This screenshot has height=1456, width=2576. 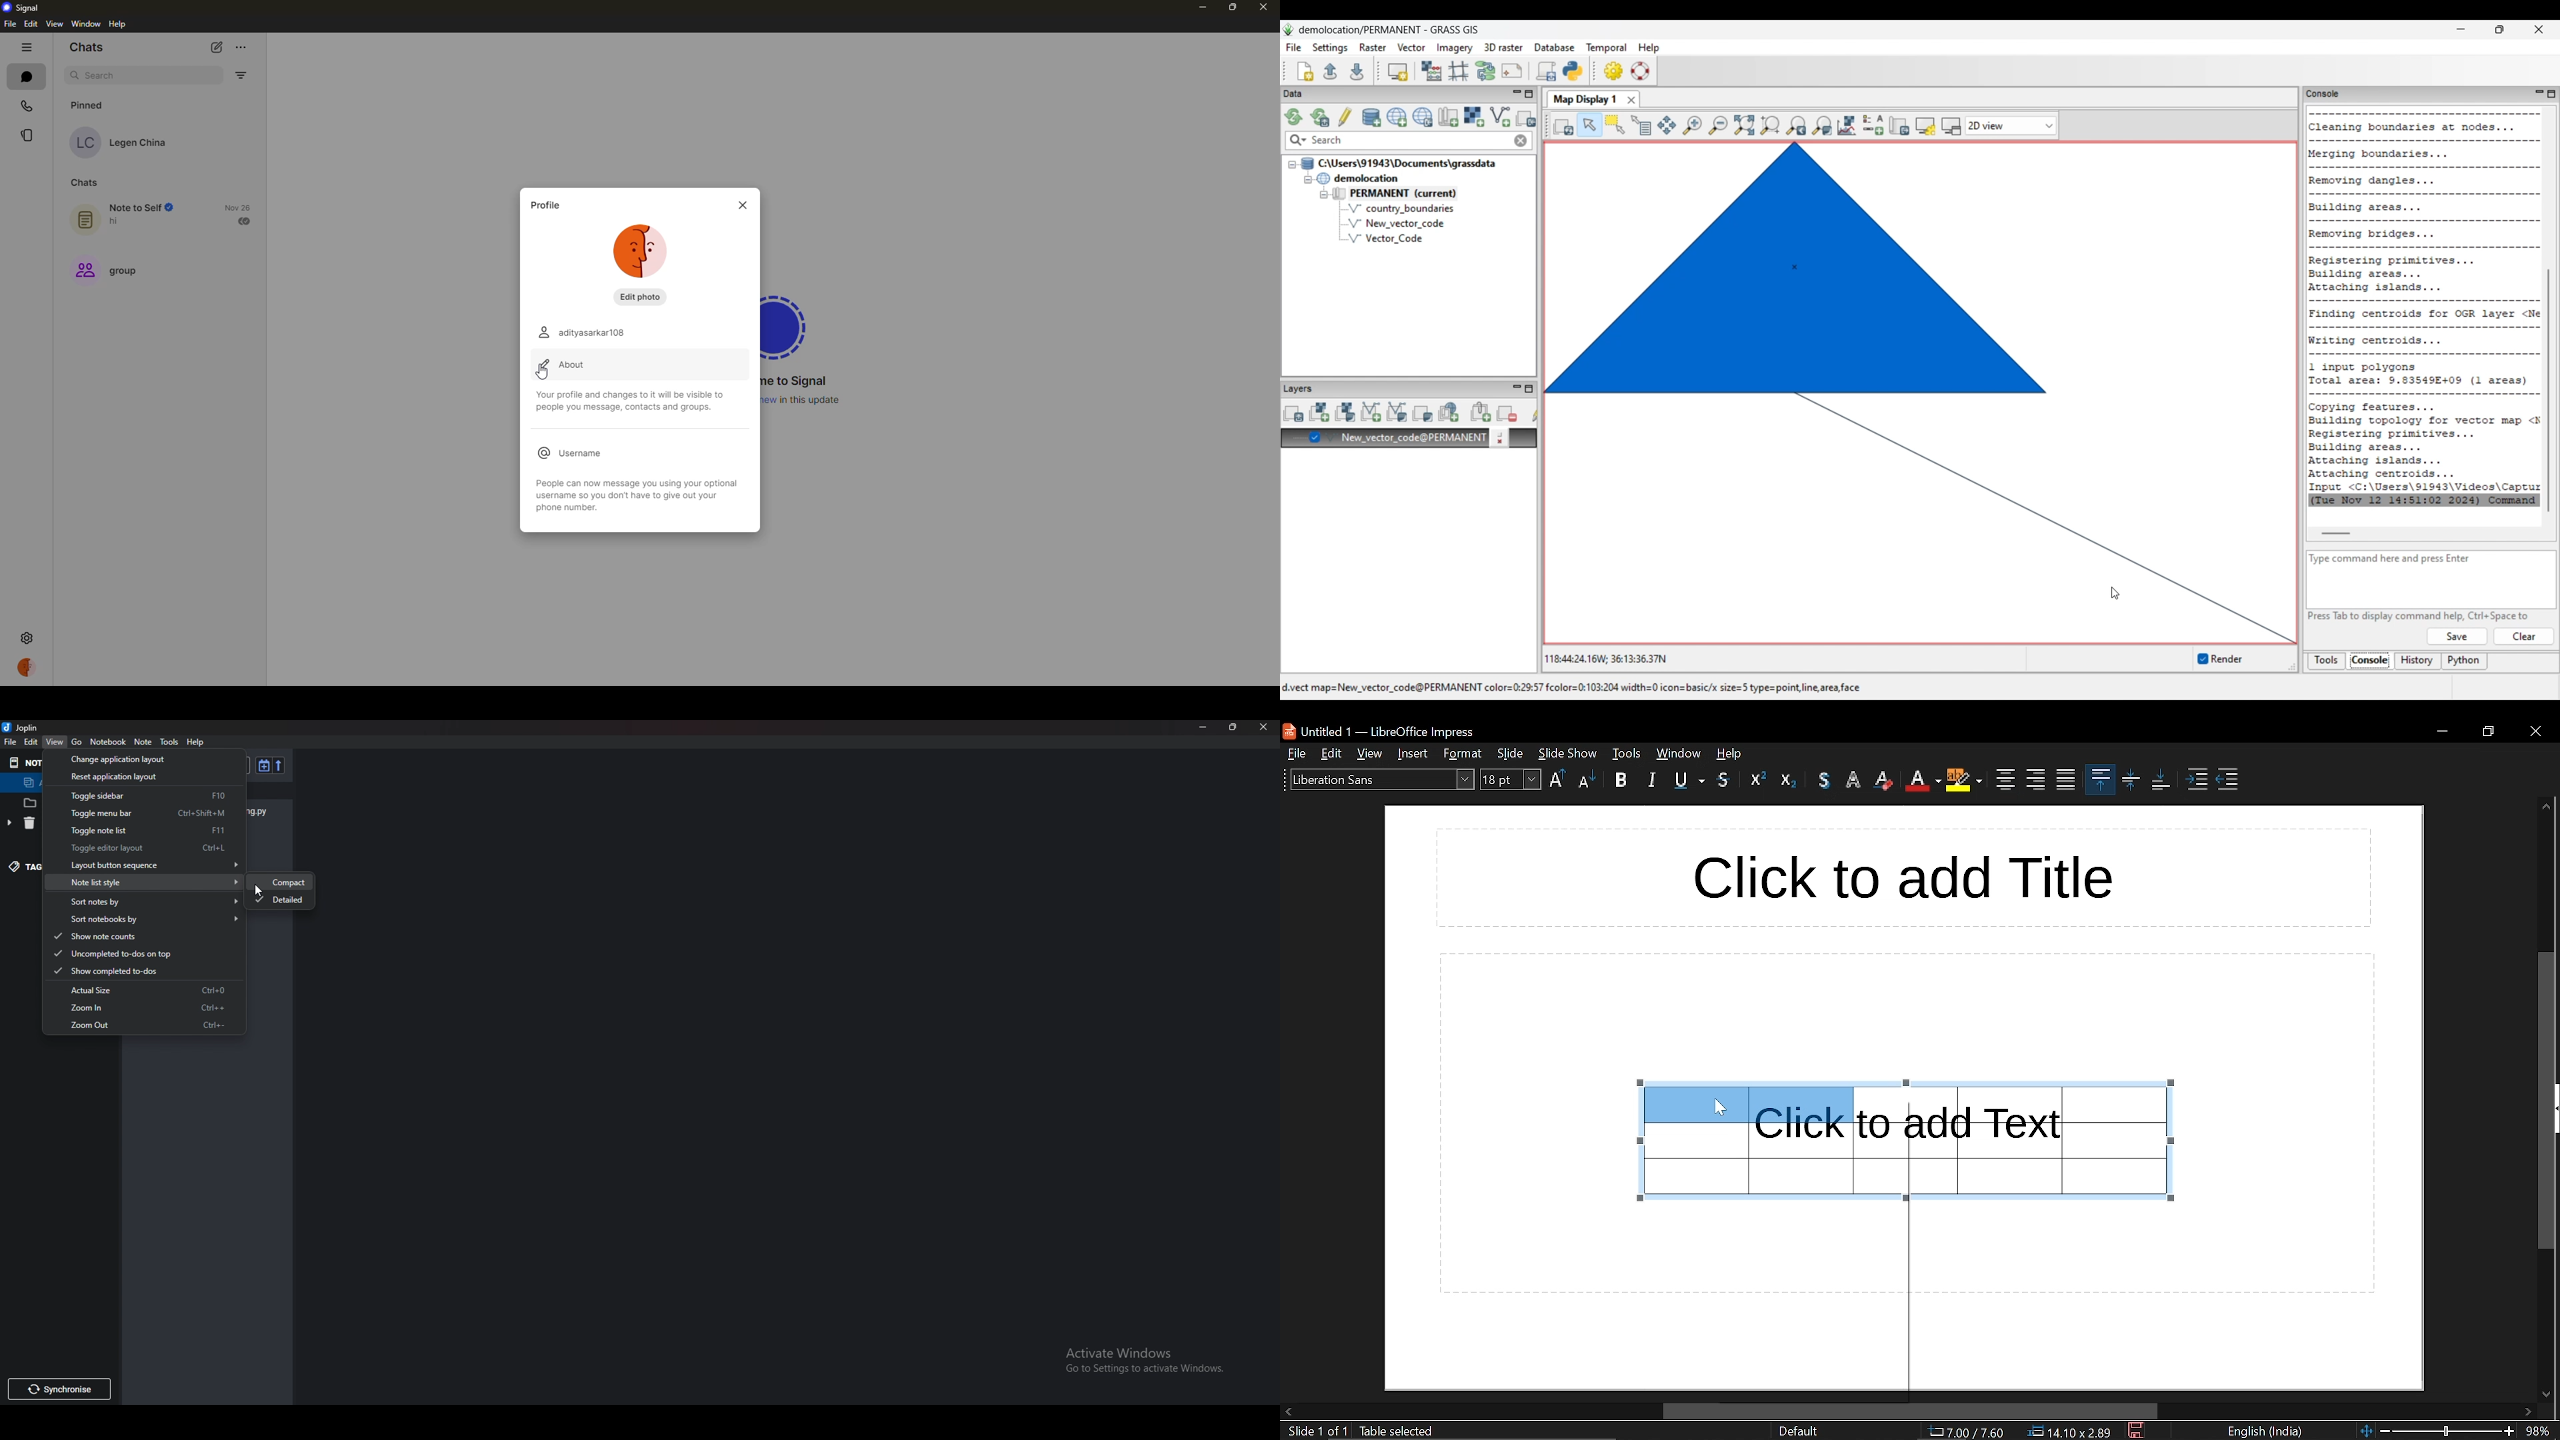 What do you see at coordinates (1796, 126) in the screenshot?
I see `Return to previous zoom` at bounding box center [1796, 126].